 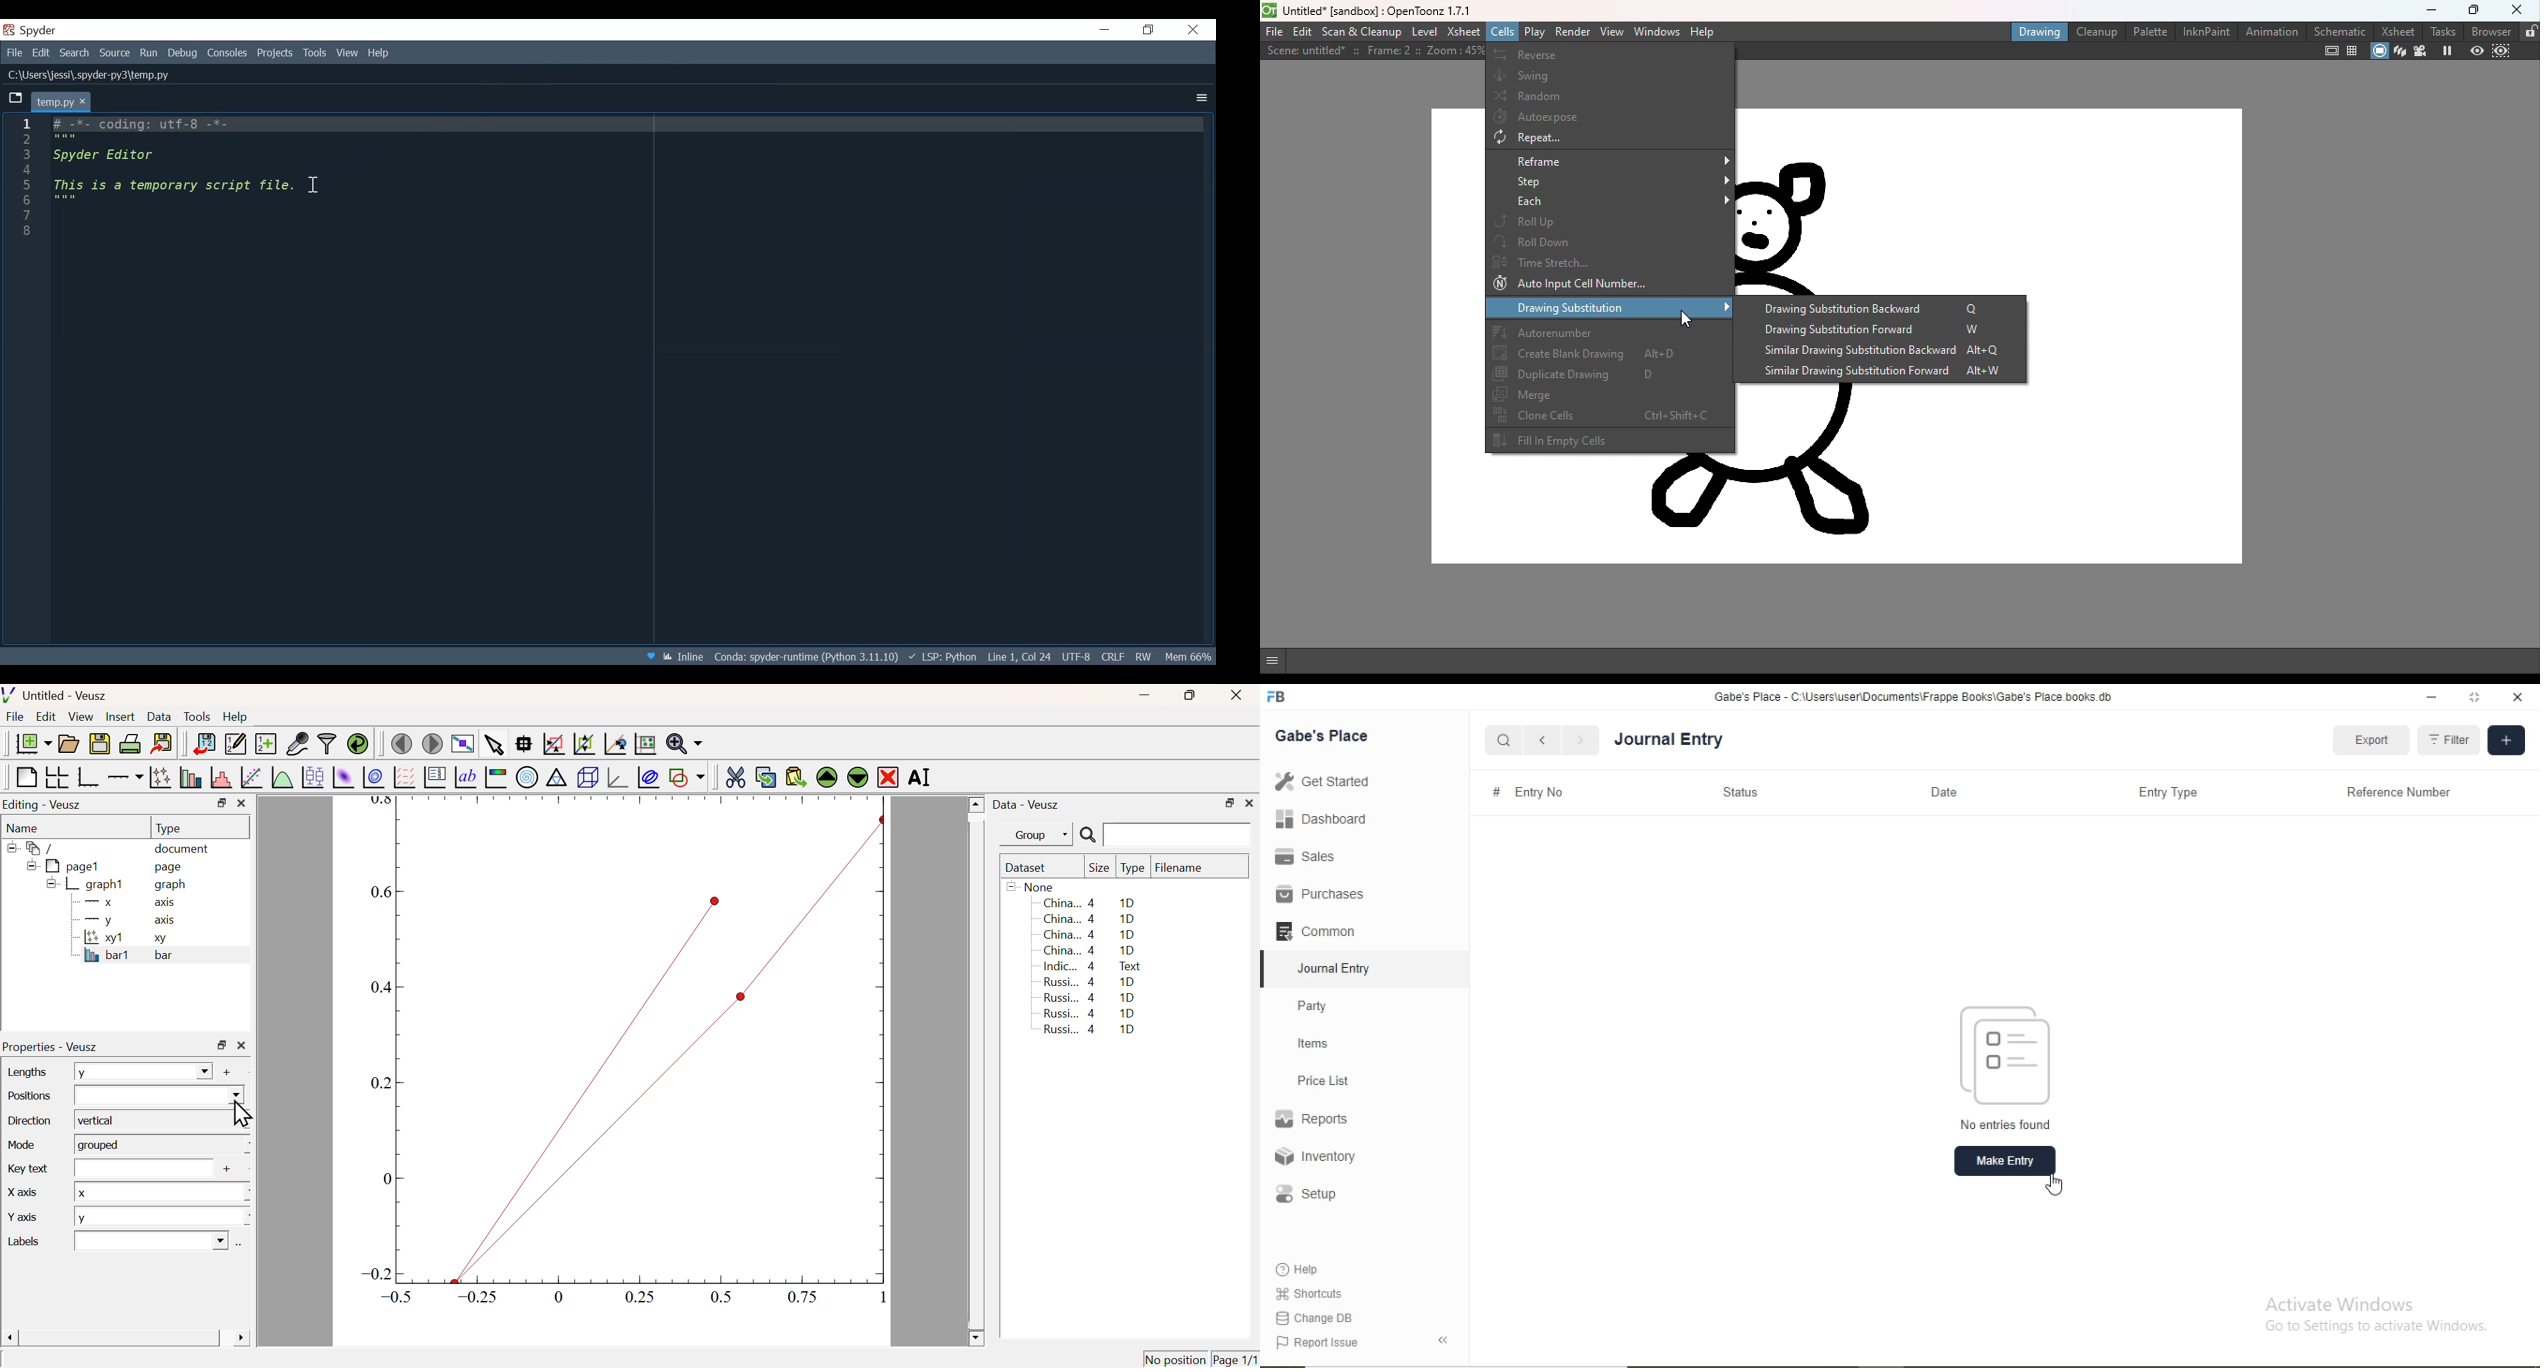 I want to click on Safe area, so click(x=2330, y=51).